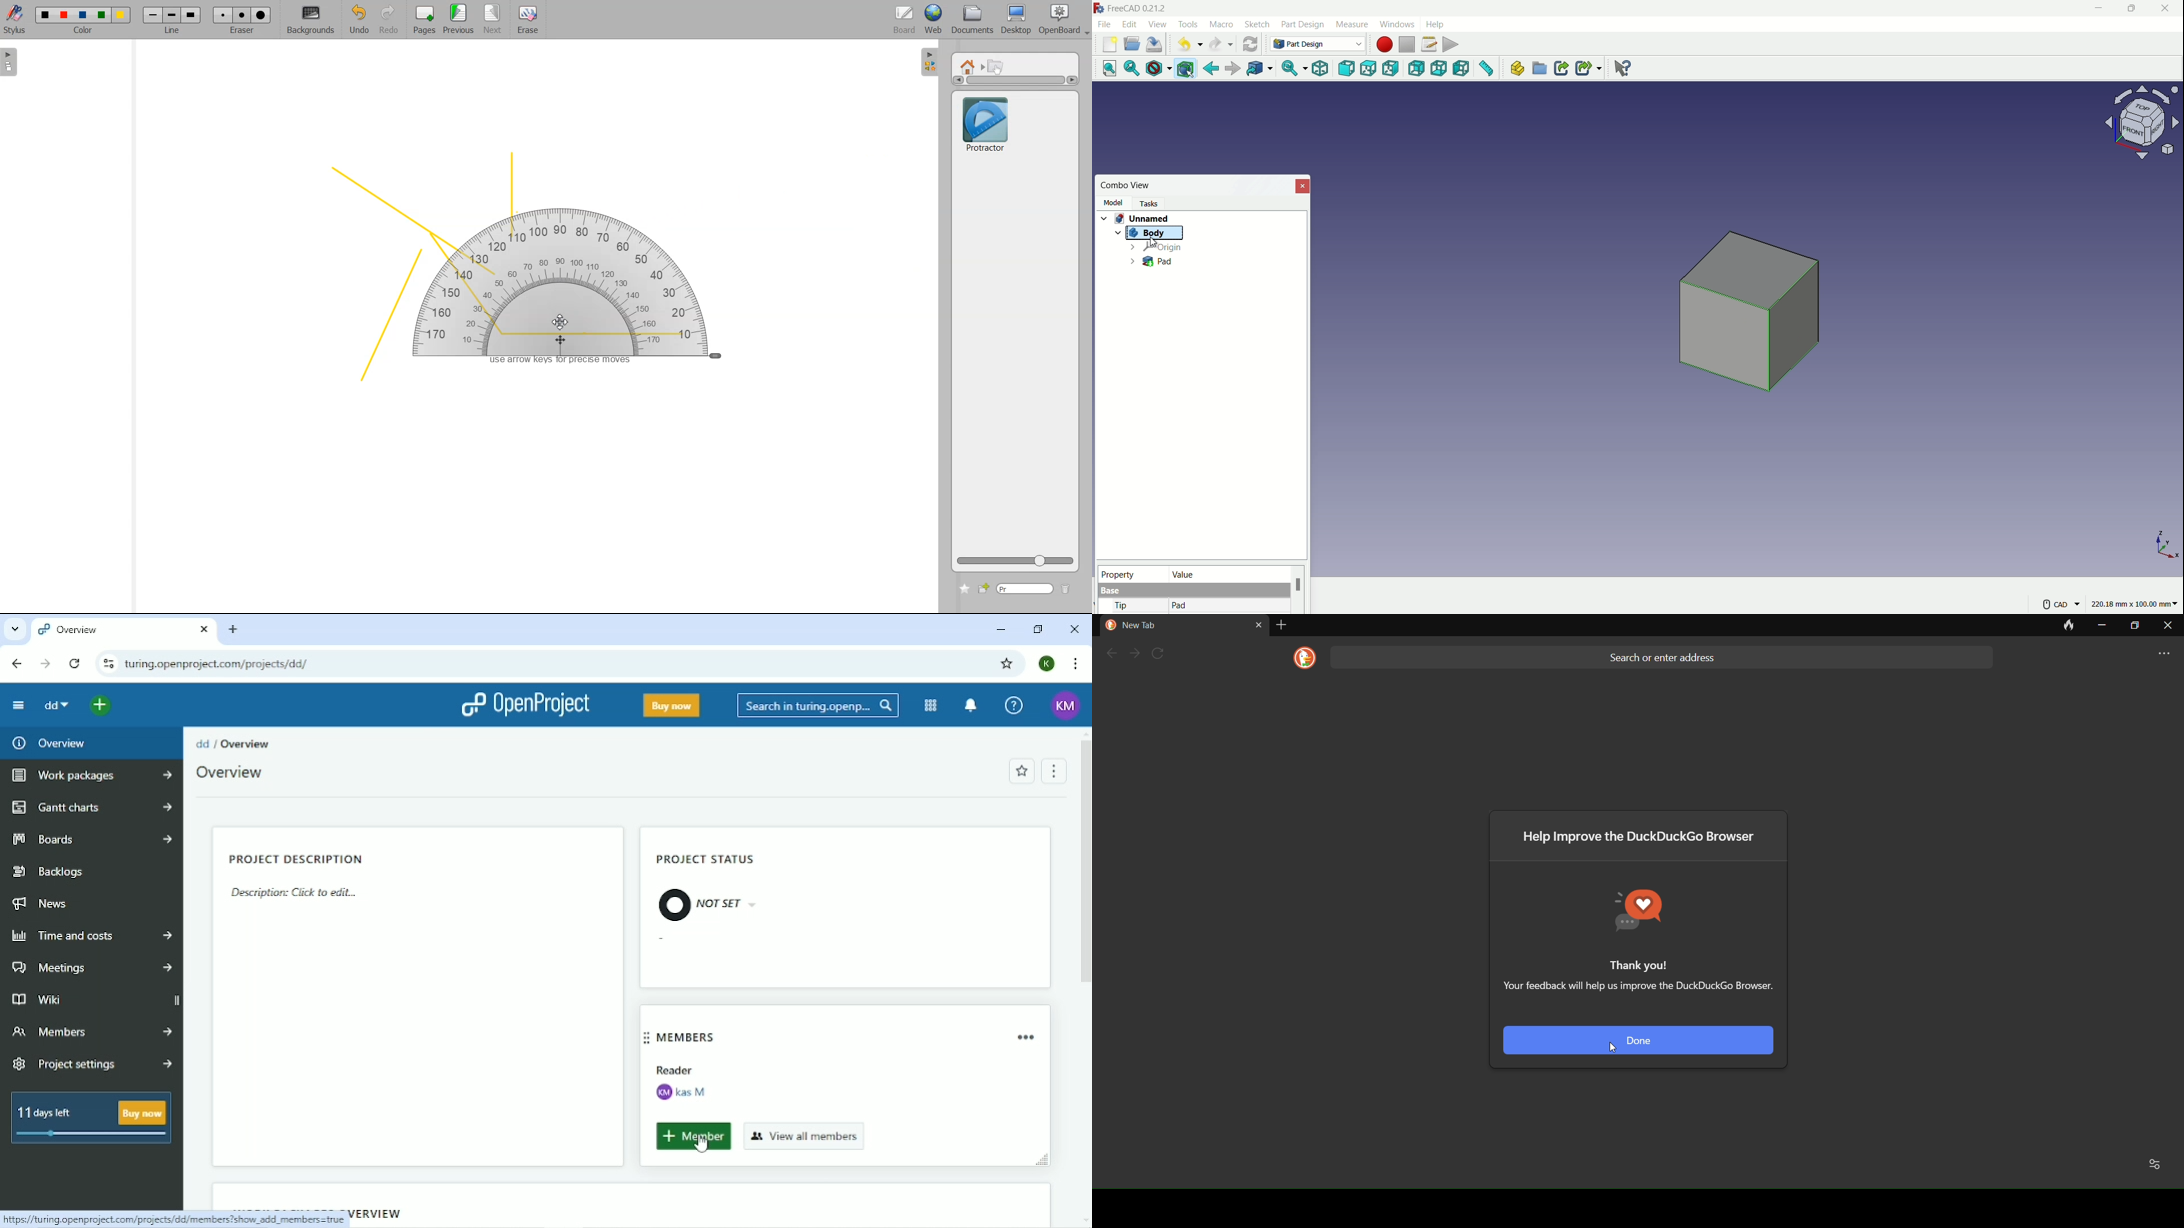 Image resolution: width=2184 pixels, height=1232 pixels. Describe the element at coordinates (1122, 607) in the screenshot. I see `tip` at that location.